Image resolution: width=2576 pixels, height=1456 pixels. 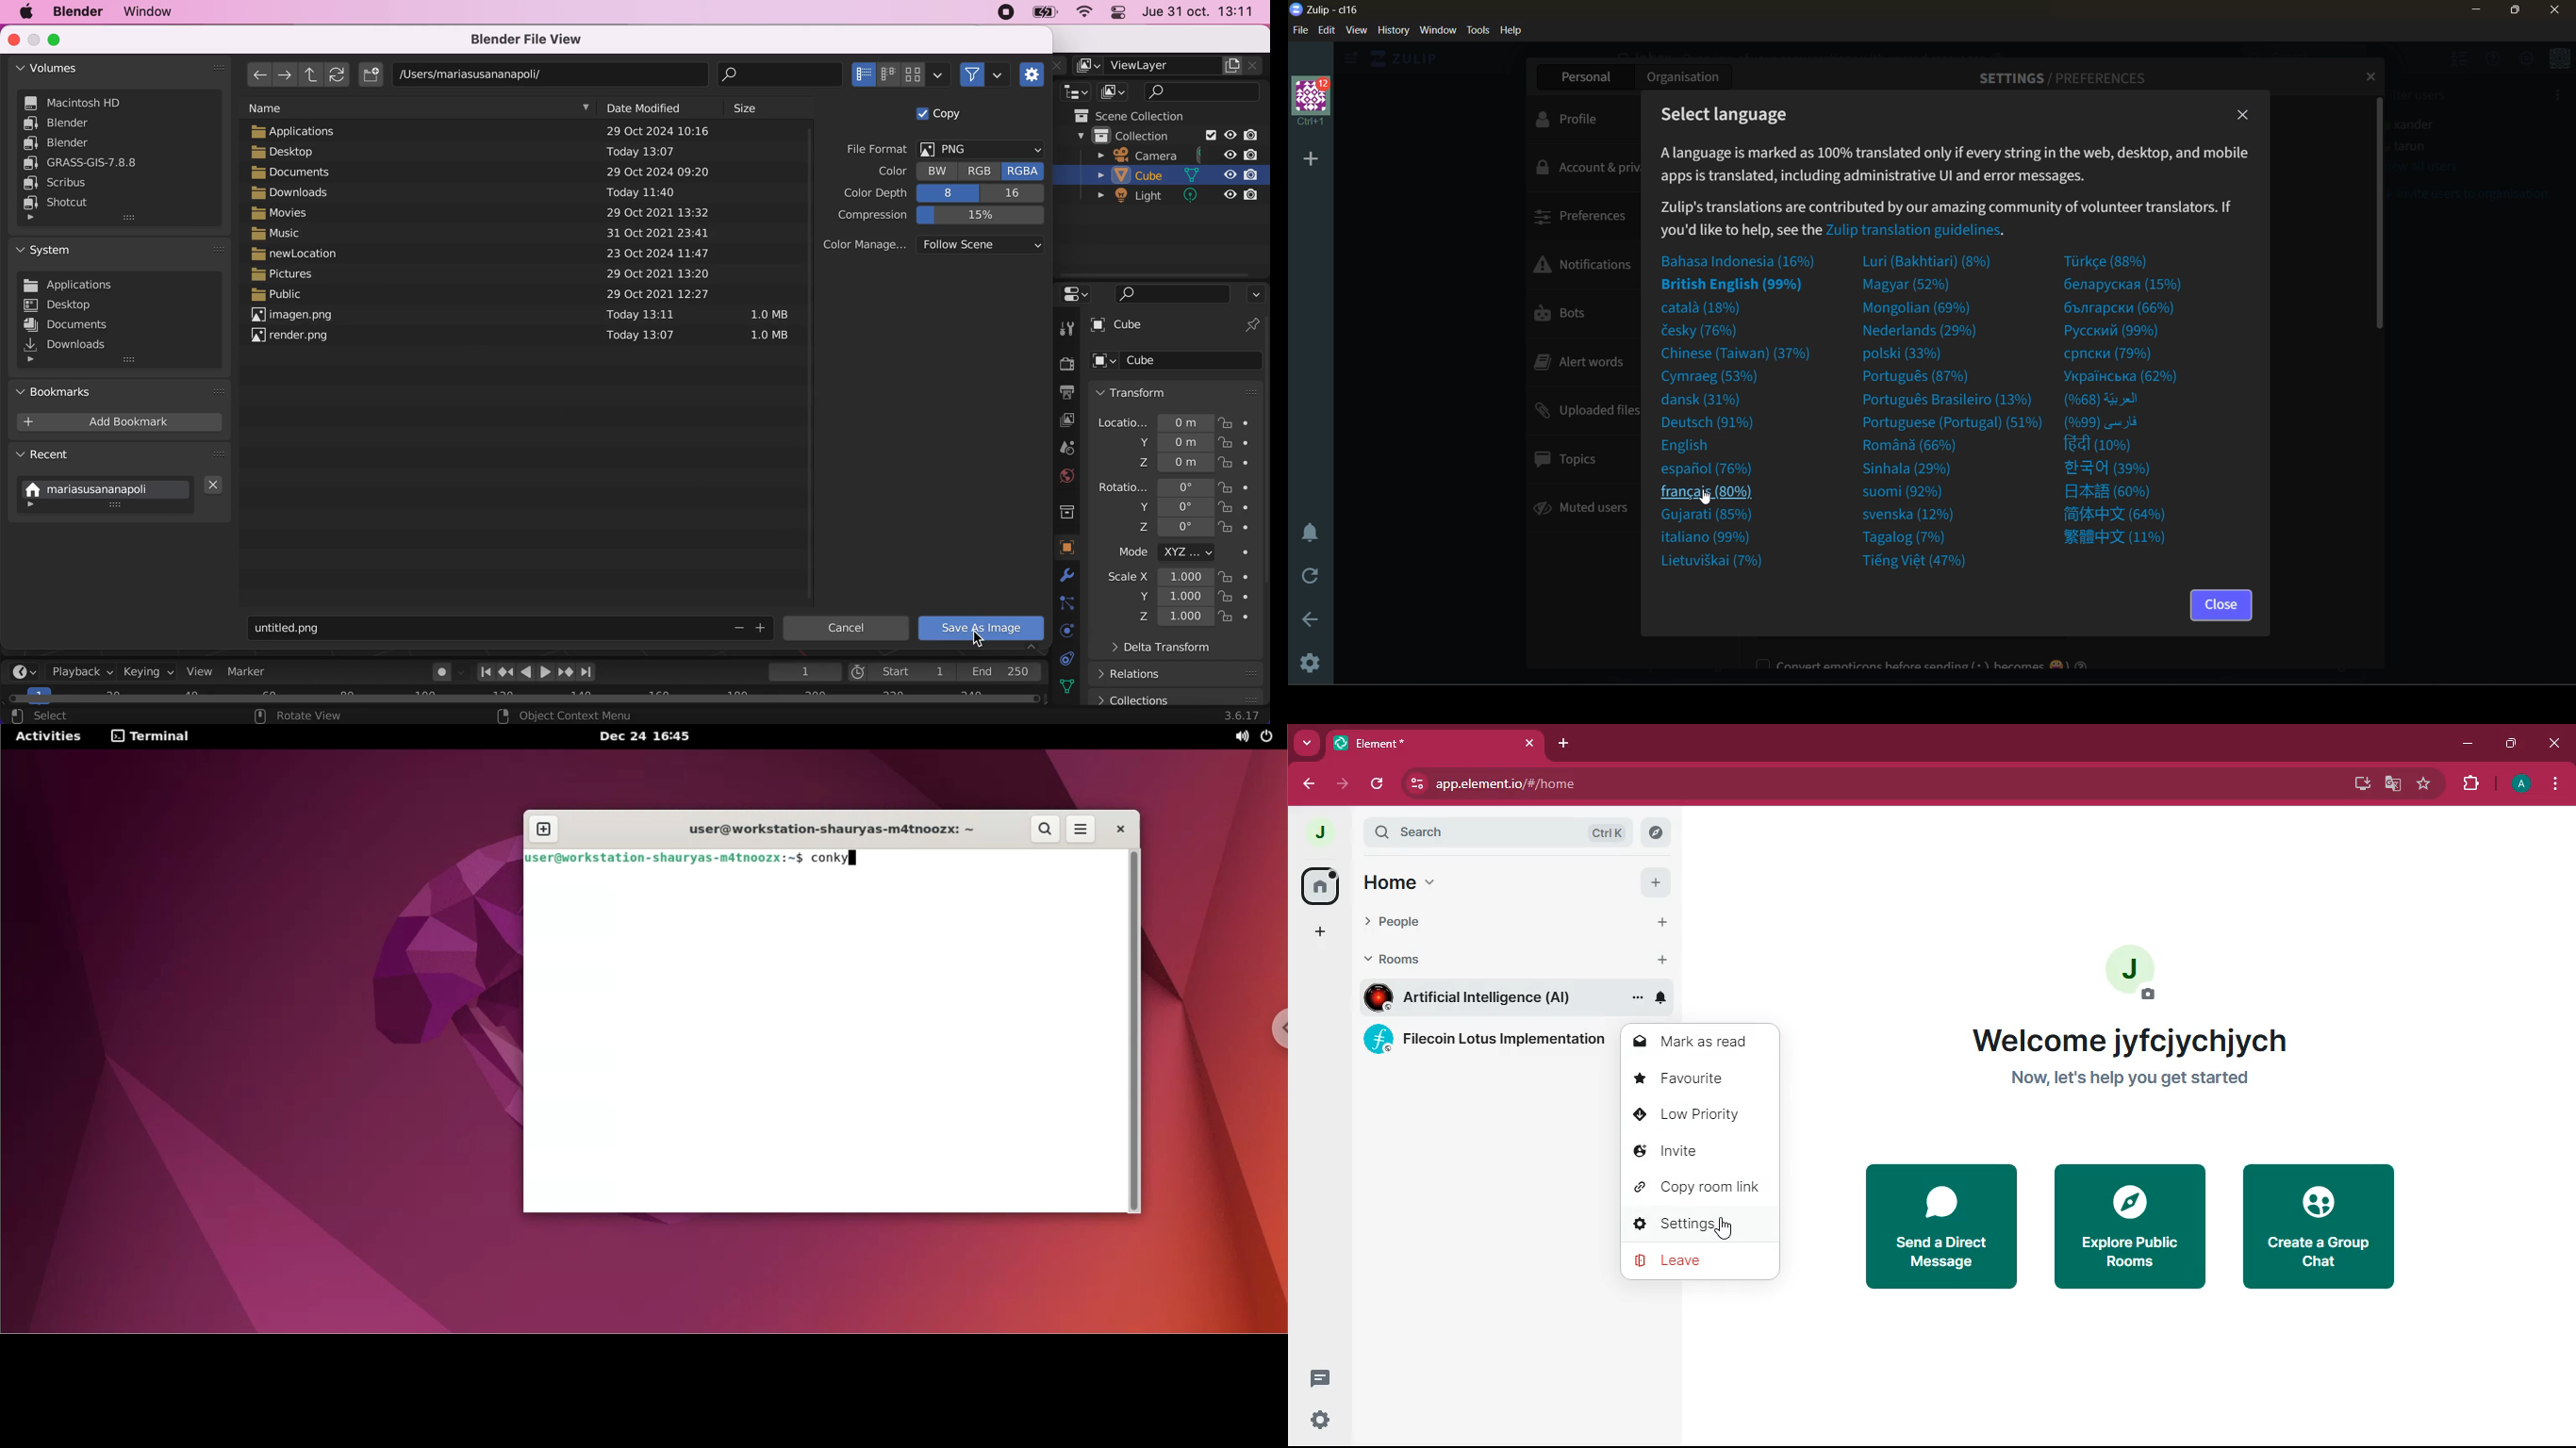 What do you see at coordinates (2471, 783) in the screenshot?
I see `extensions` at bounding box center [2471, 783].